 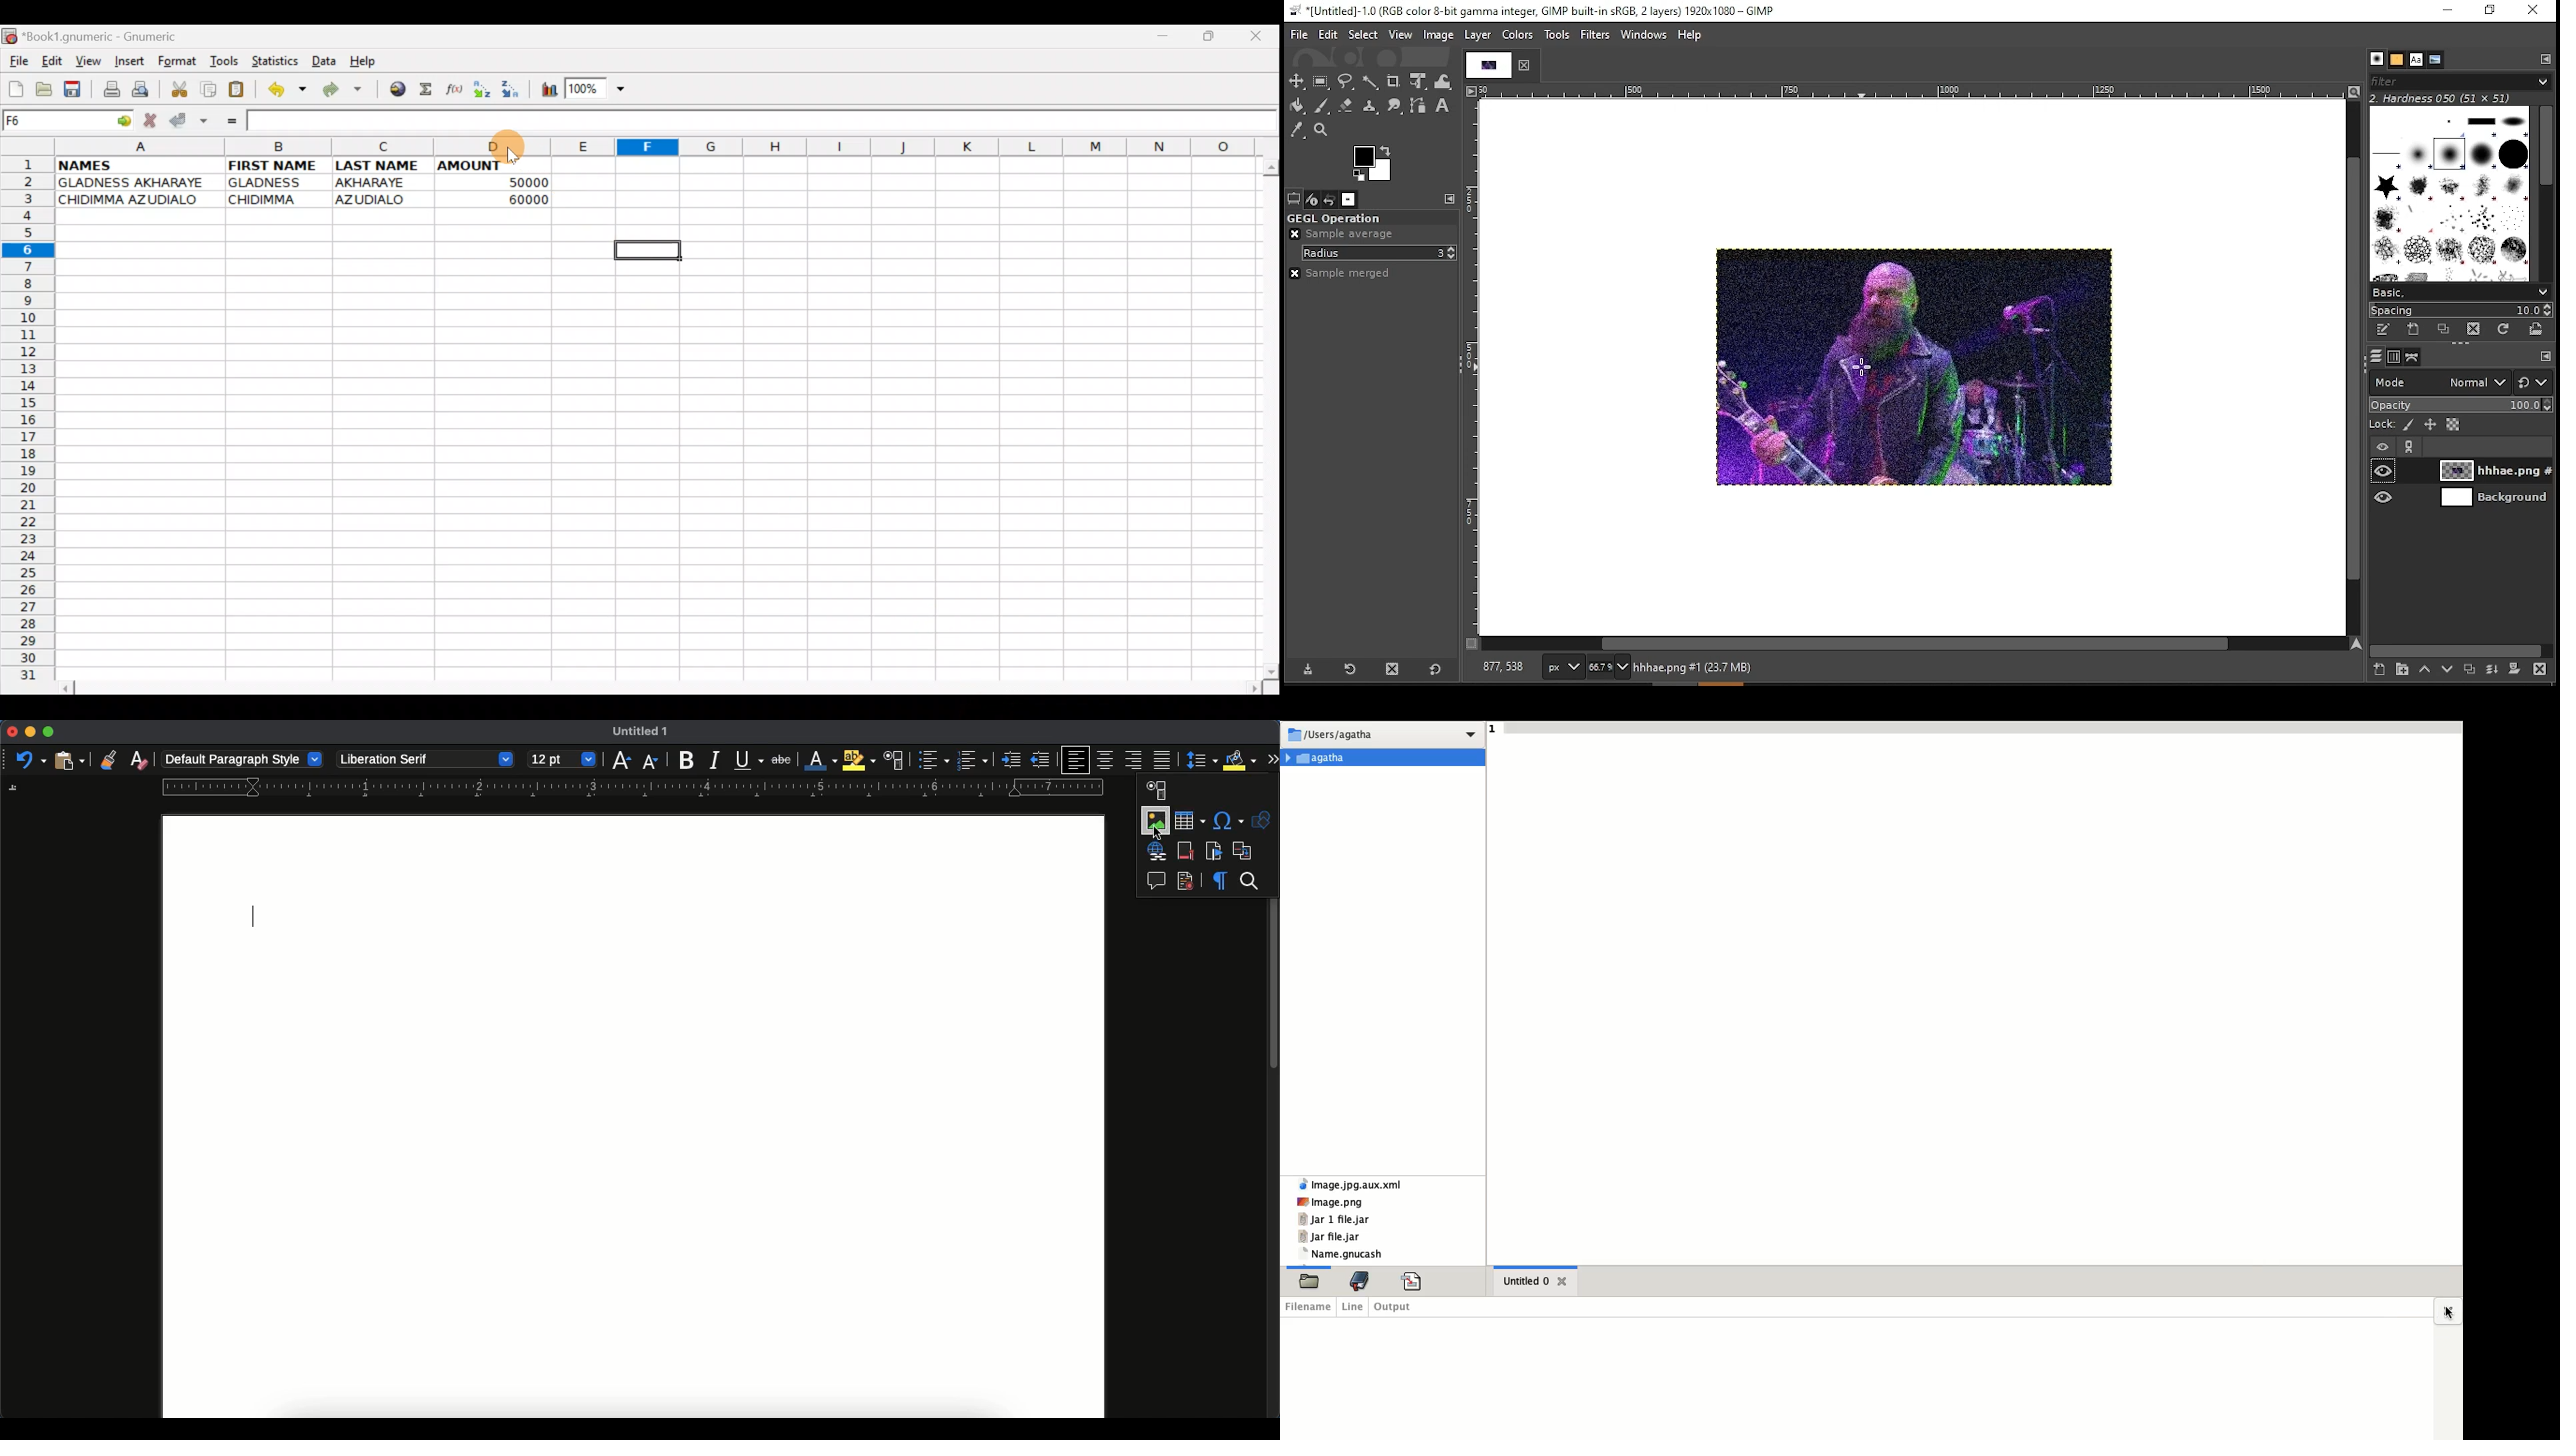 I want to click on document history, so click(x=2432, y=60).